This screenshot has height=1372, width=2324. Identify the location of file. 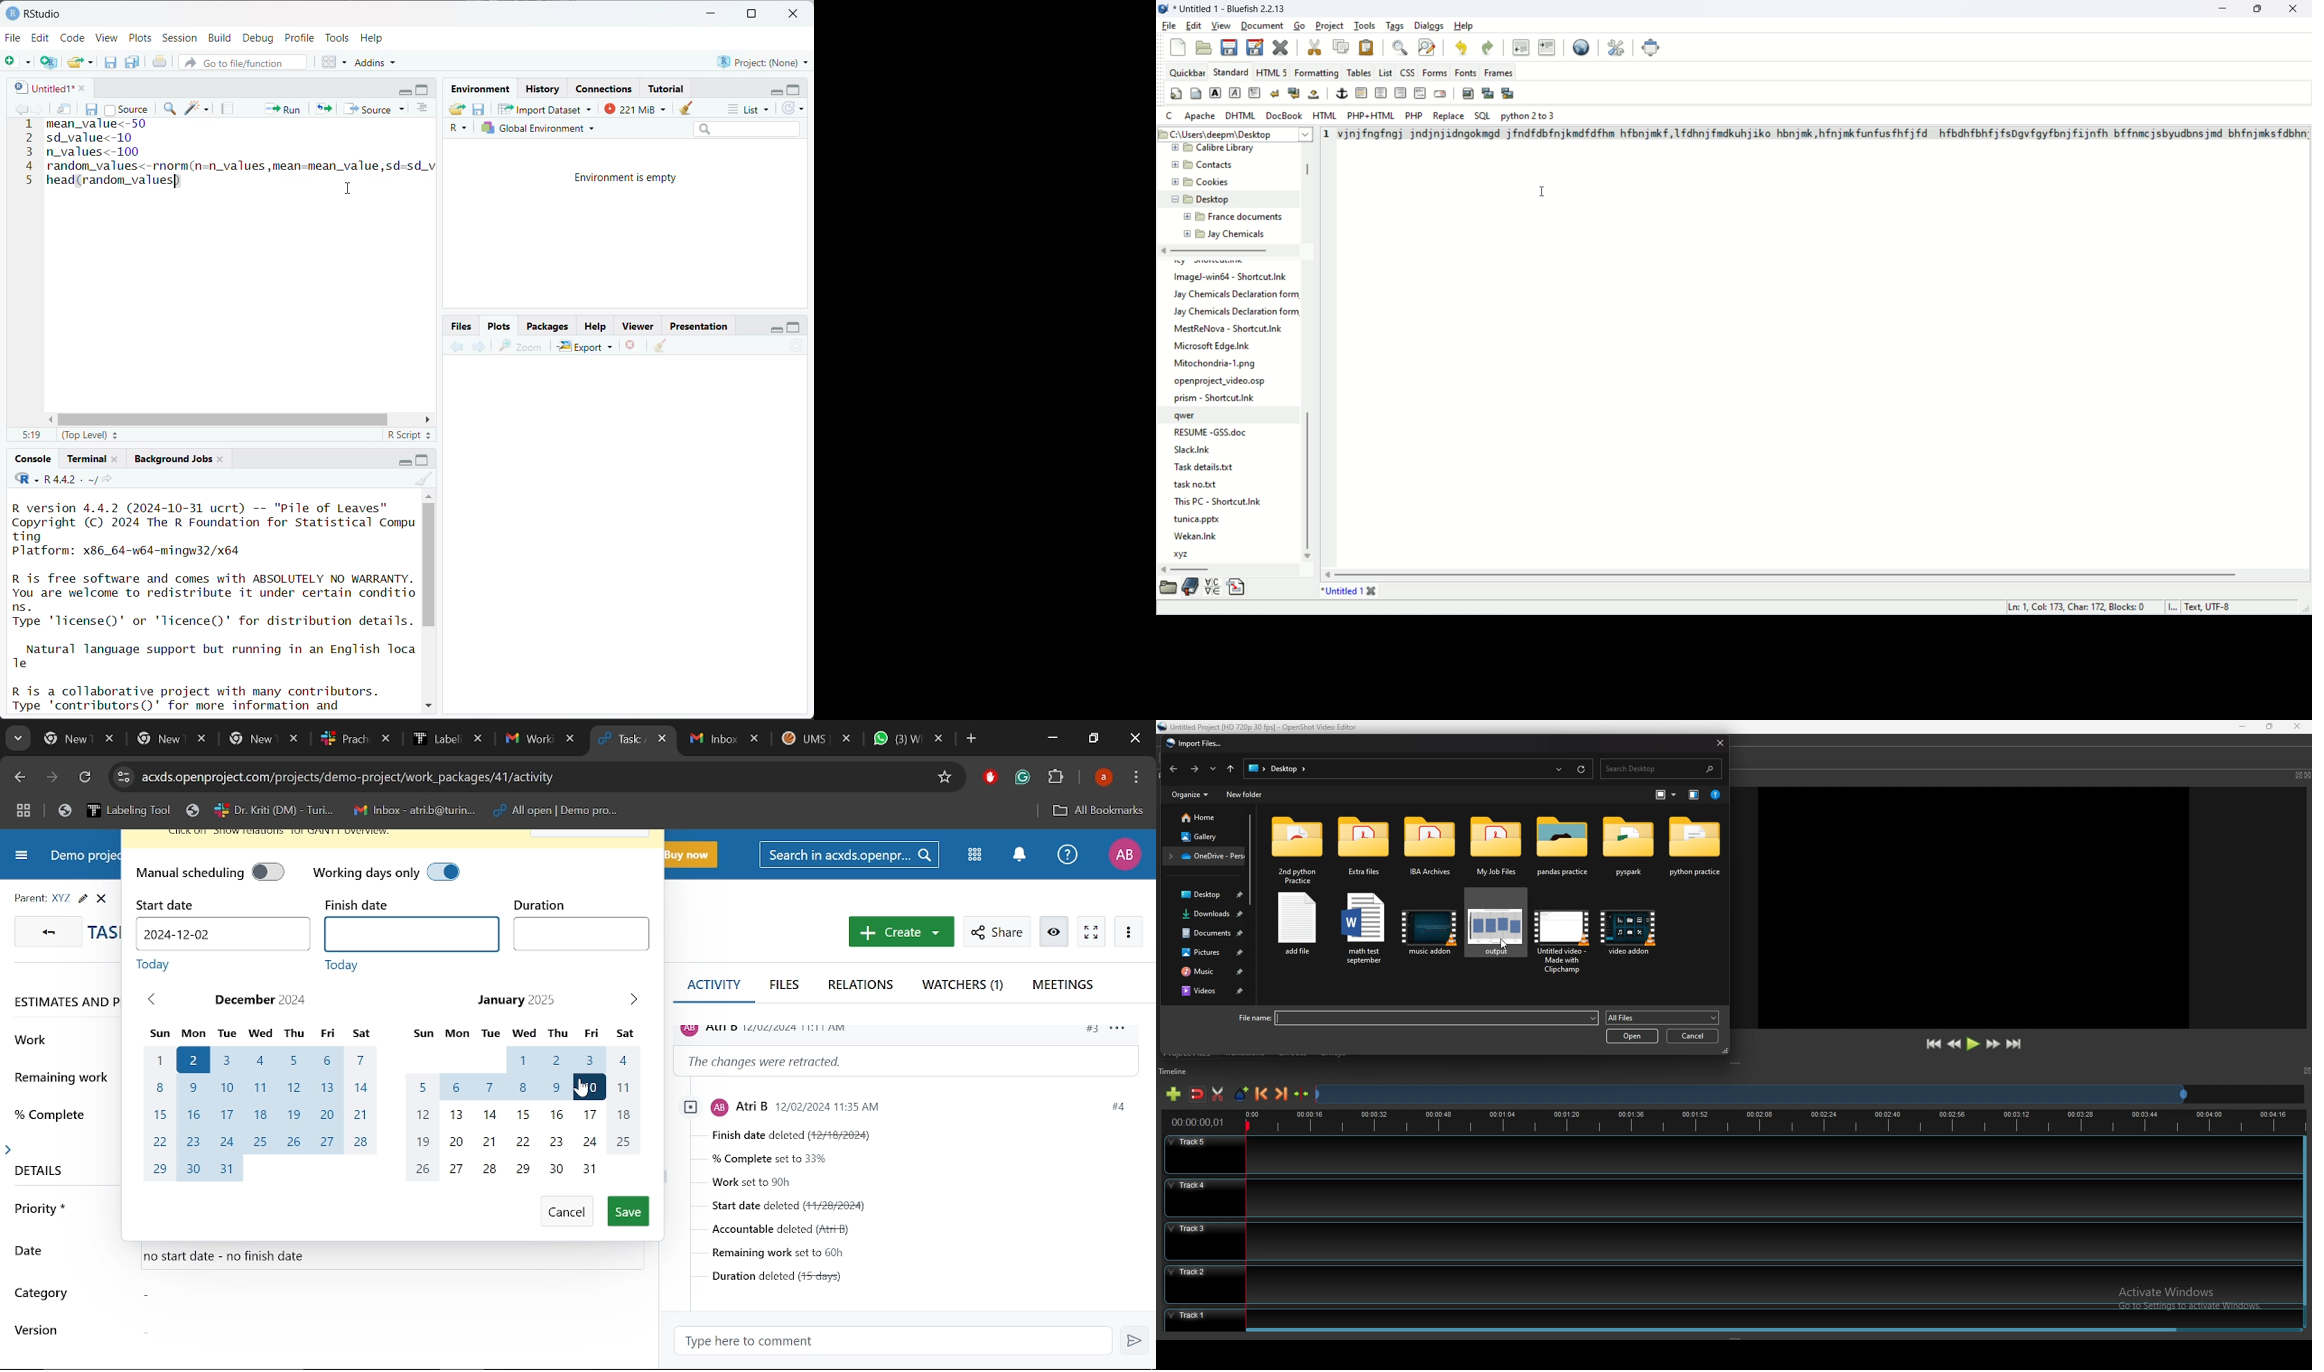
(1561, 934).